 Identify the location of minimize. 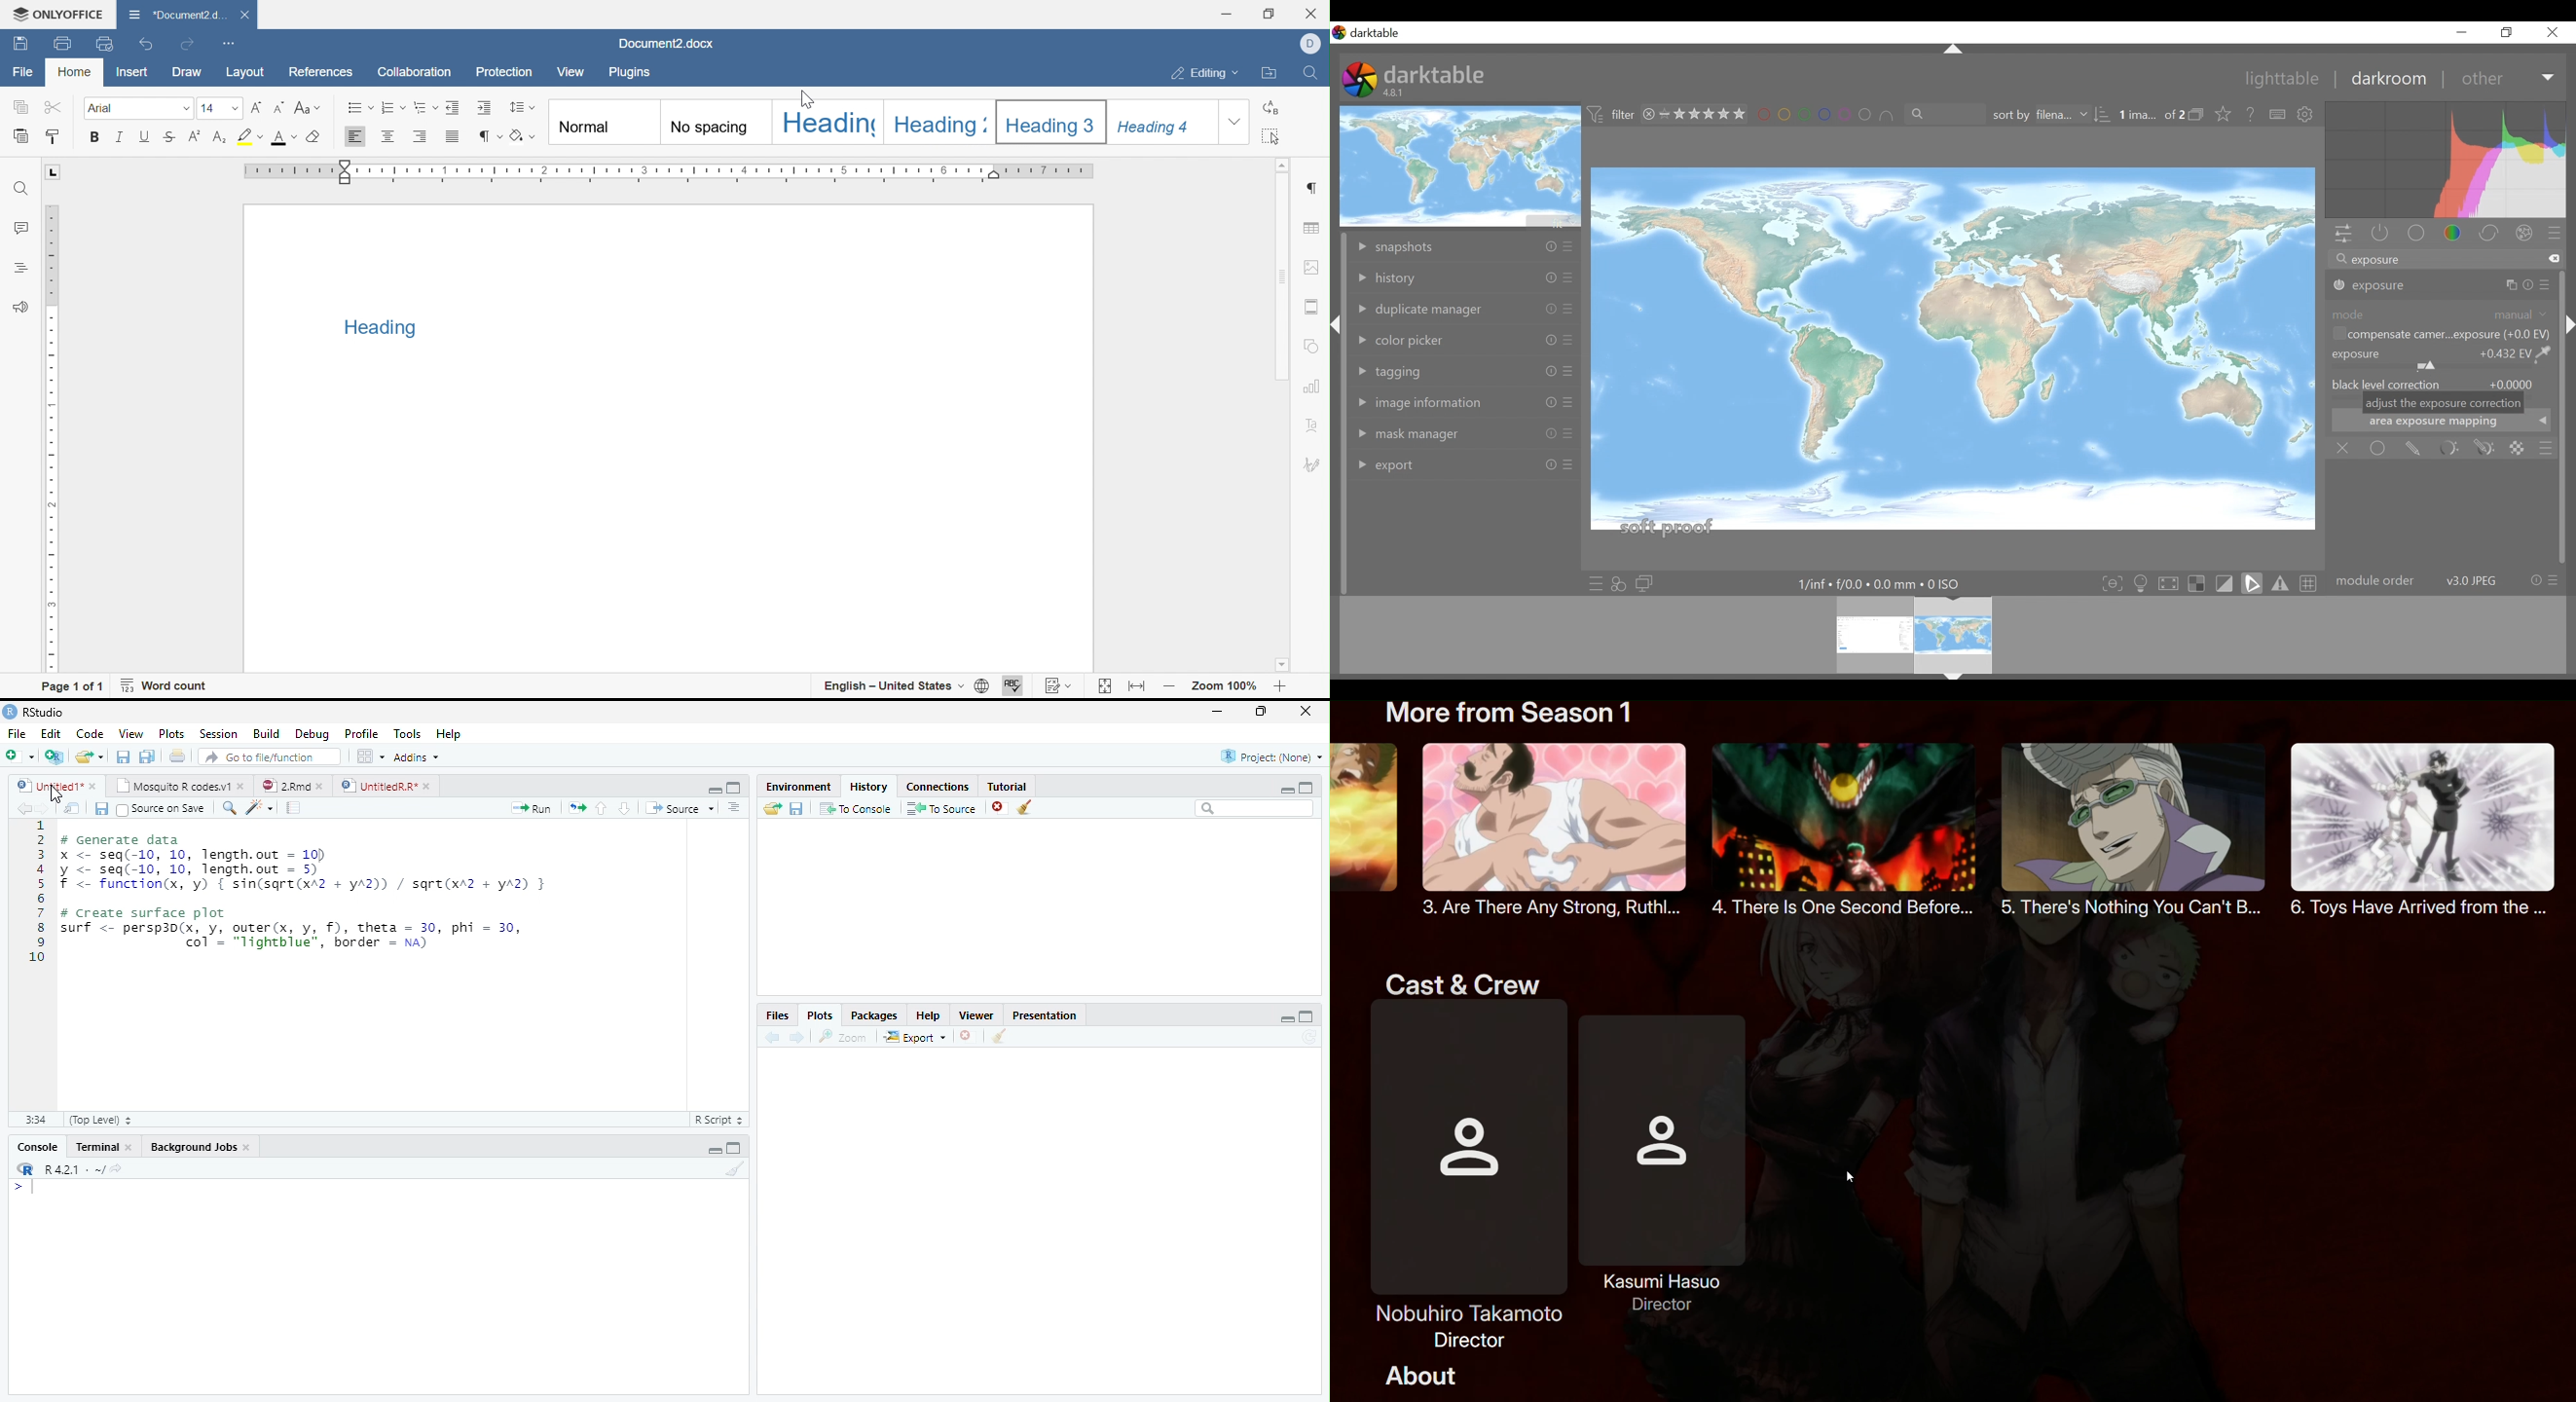
(1287, 790).